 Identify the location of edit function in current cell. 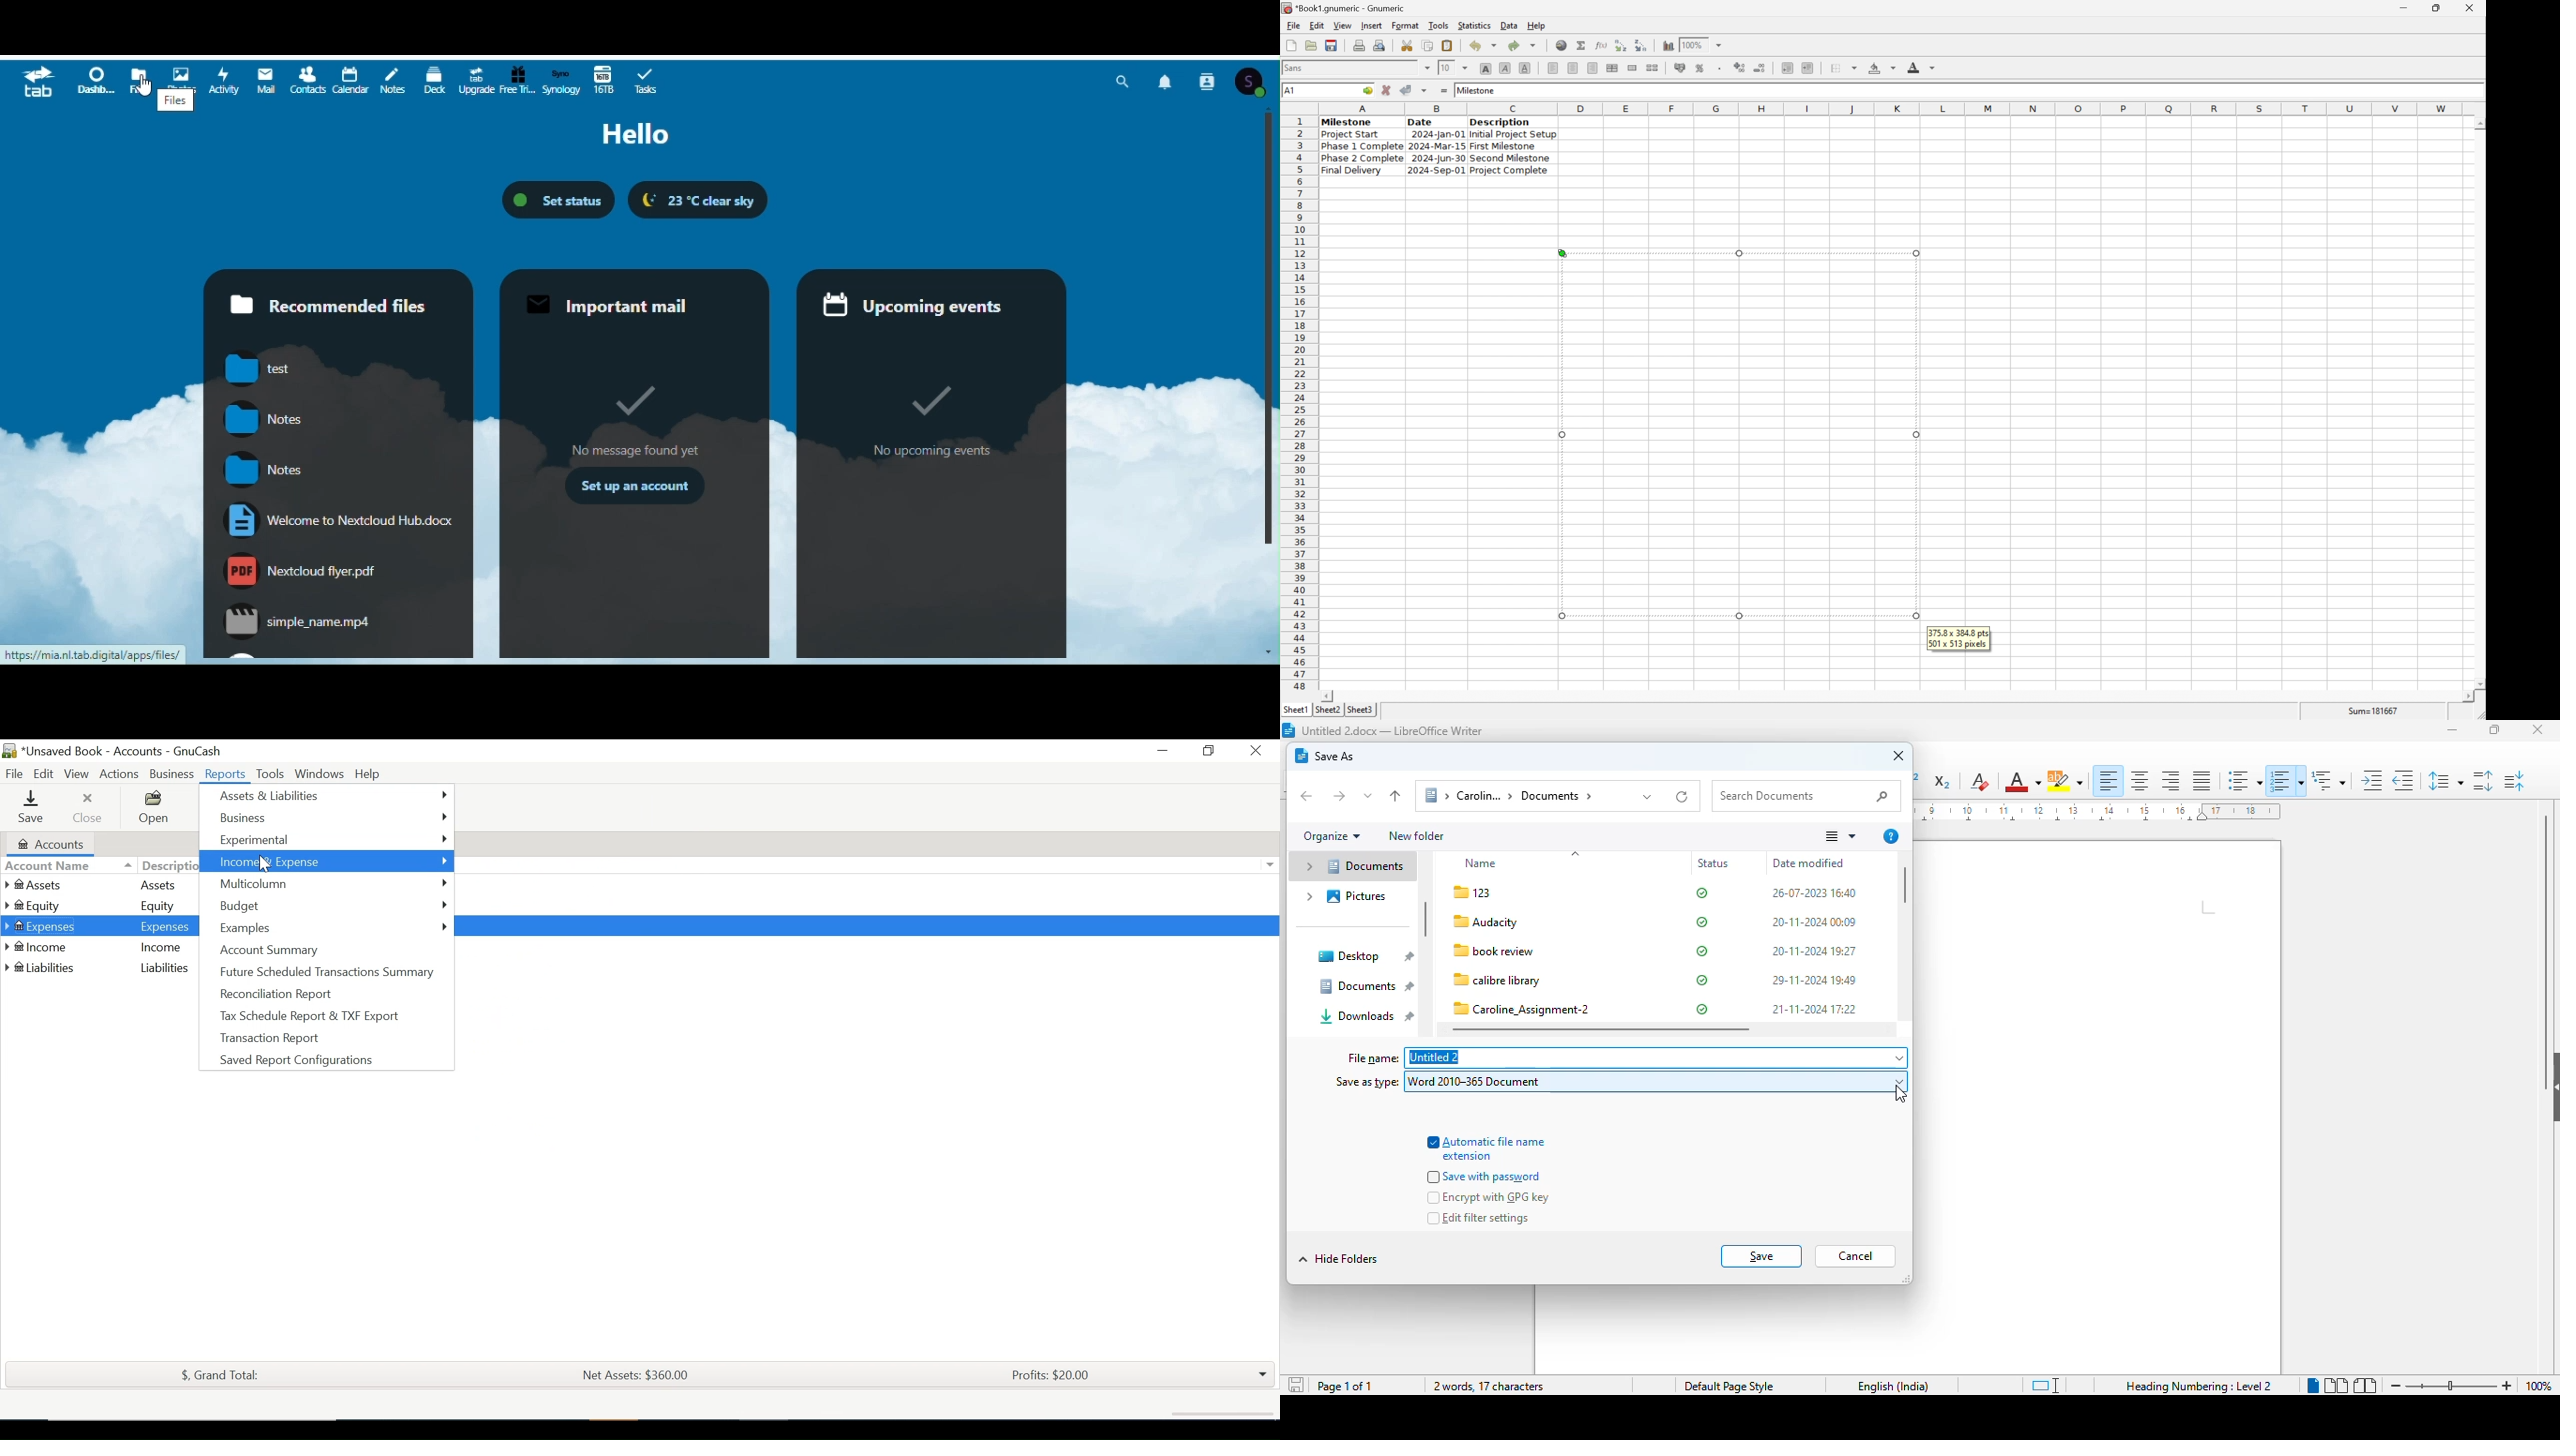
(1600, 45).